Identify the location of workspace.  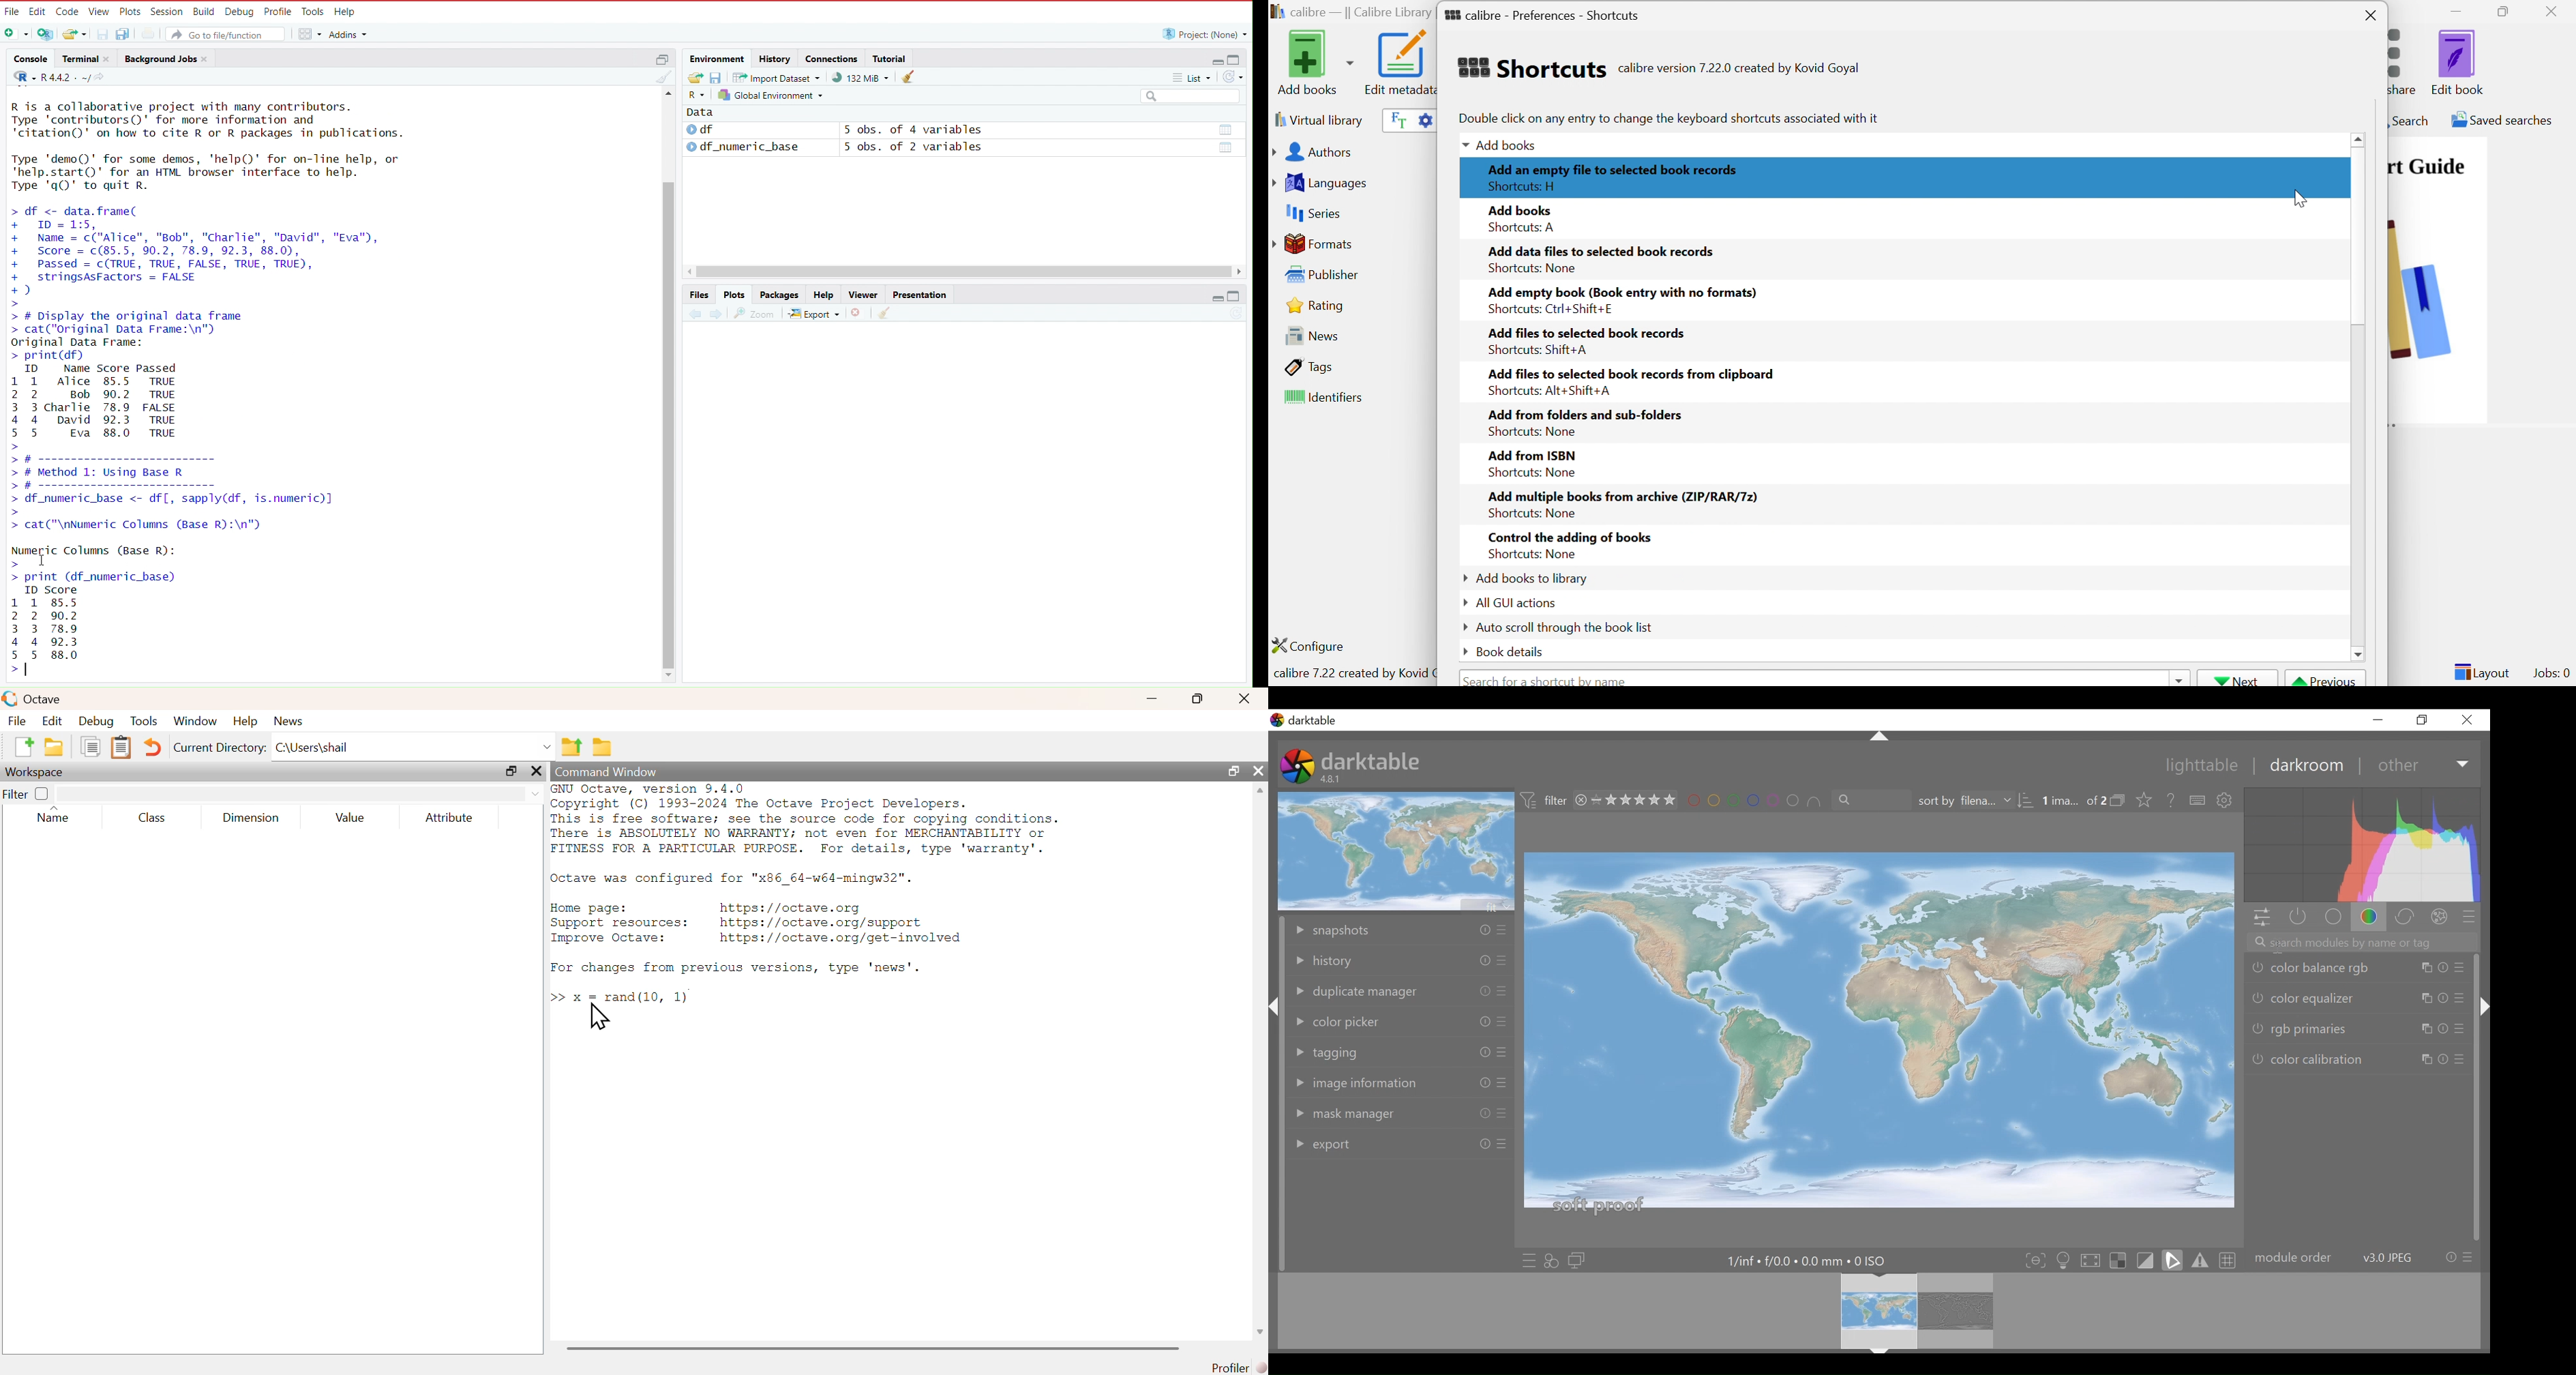
(40, 772).